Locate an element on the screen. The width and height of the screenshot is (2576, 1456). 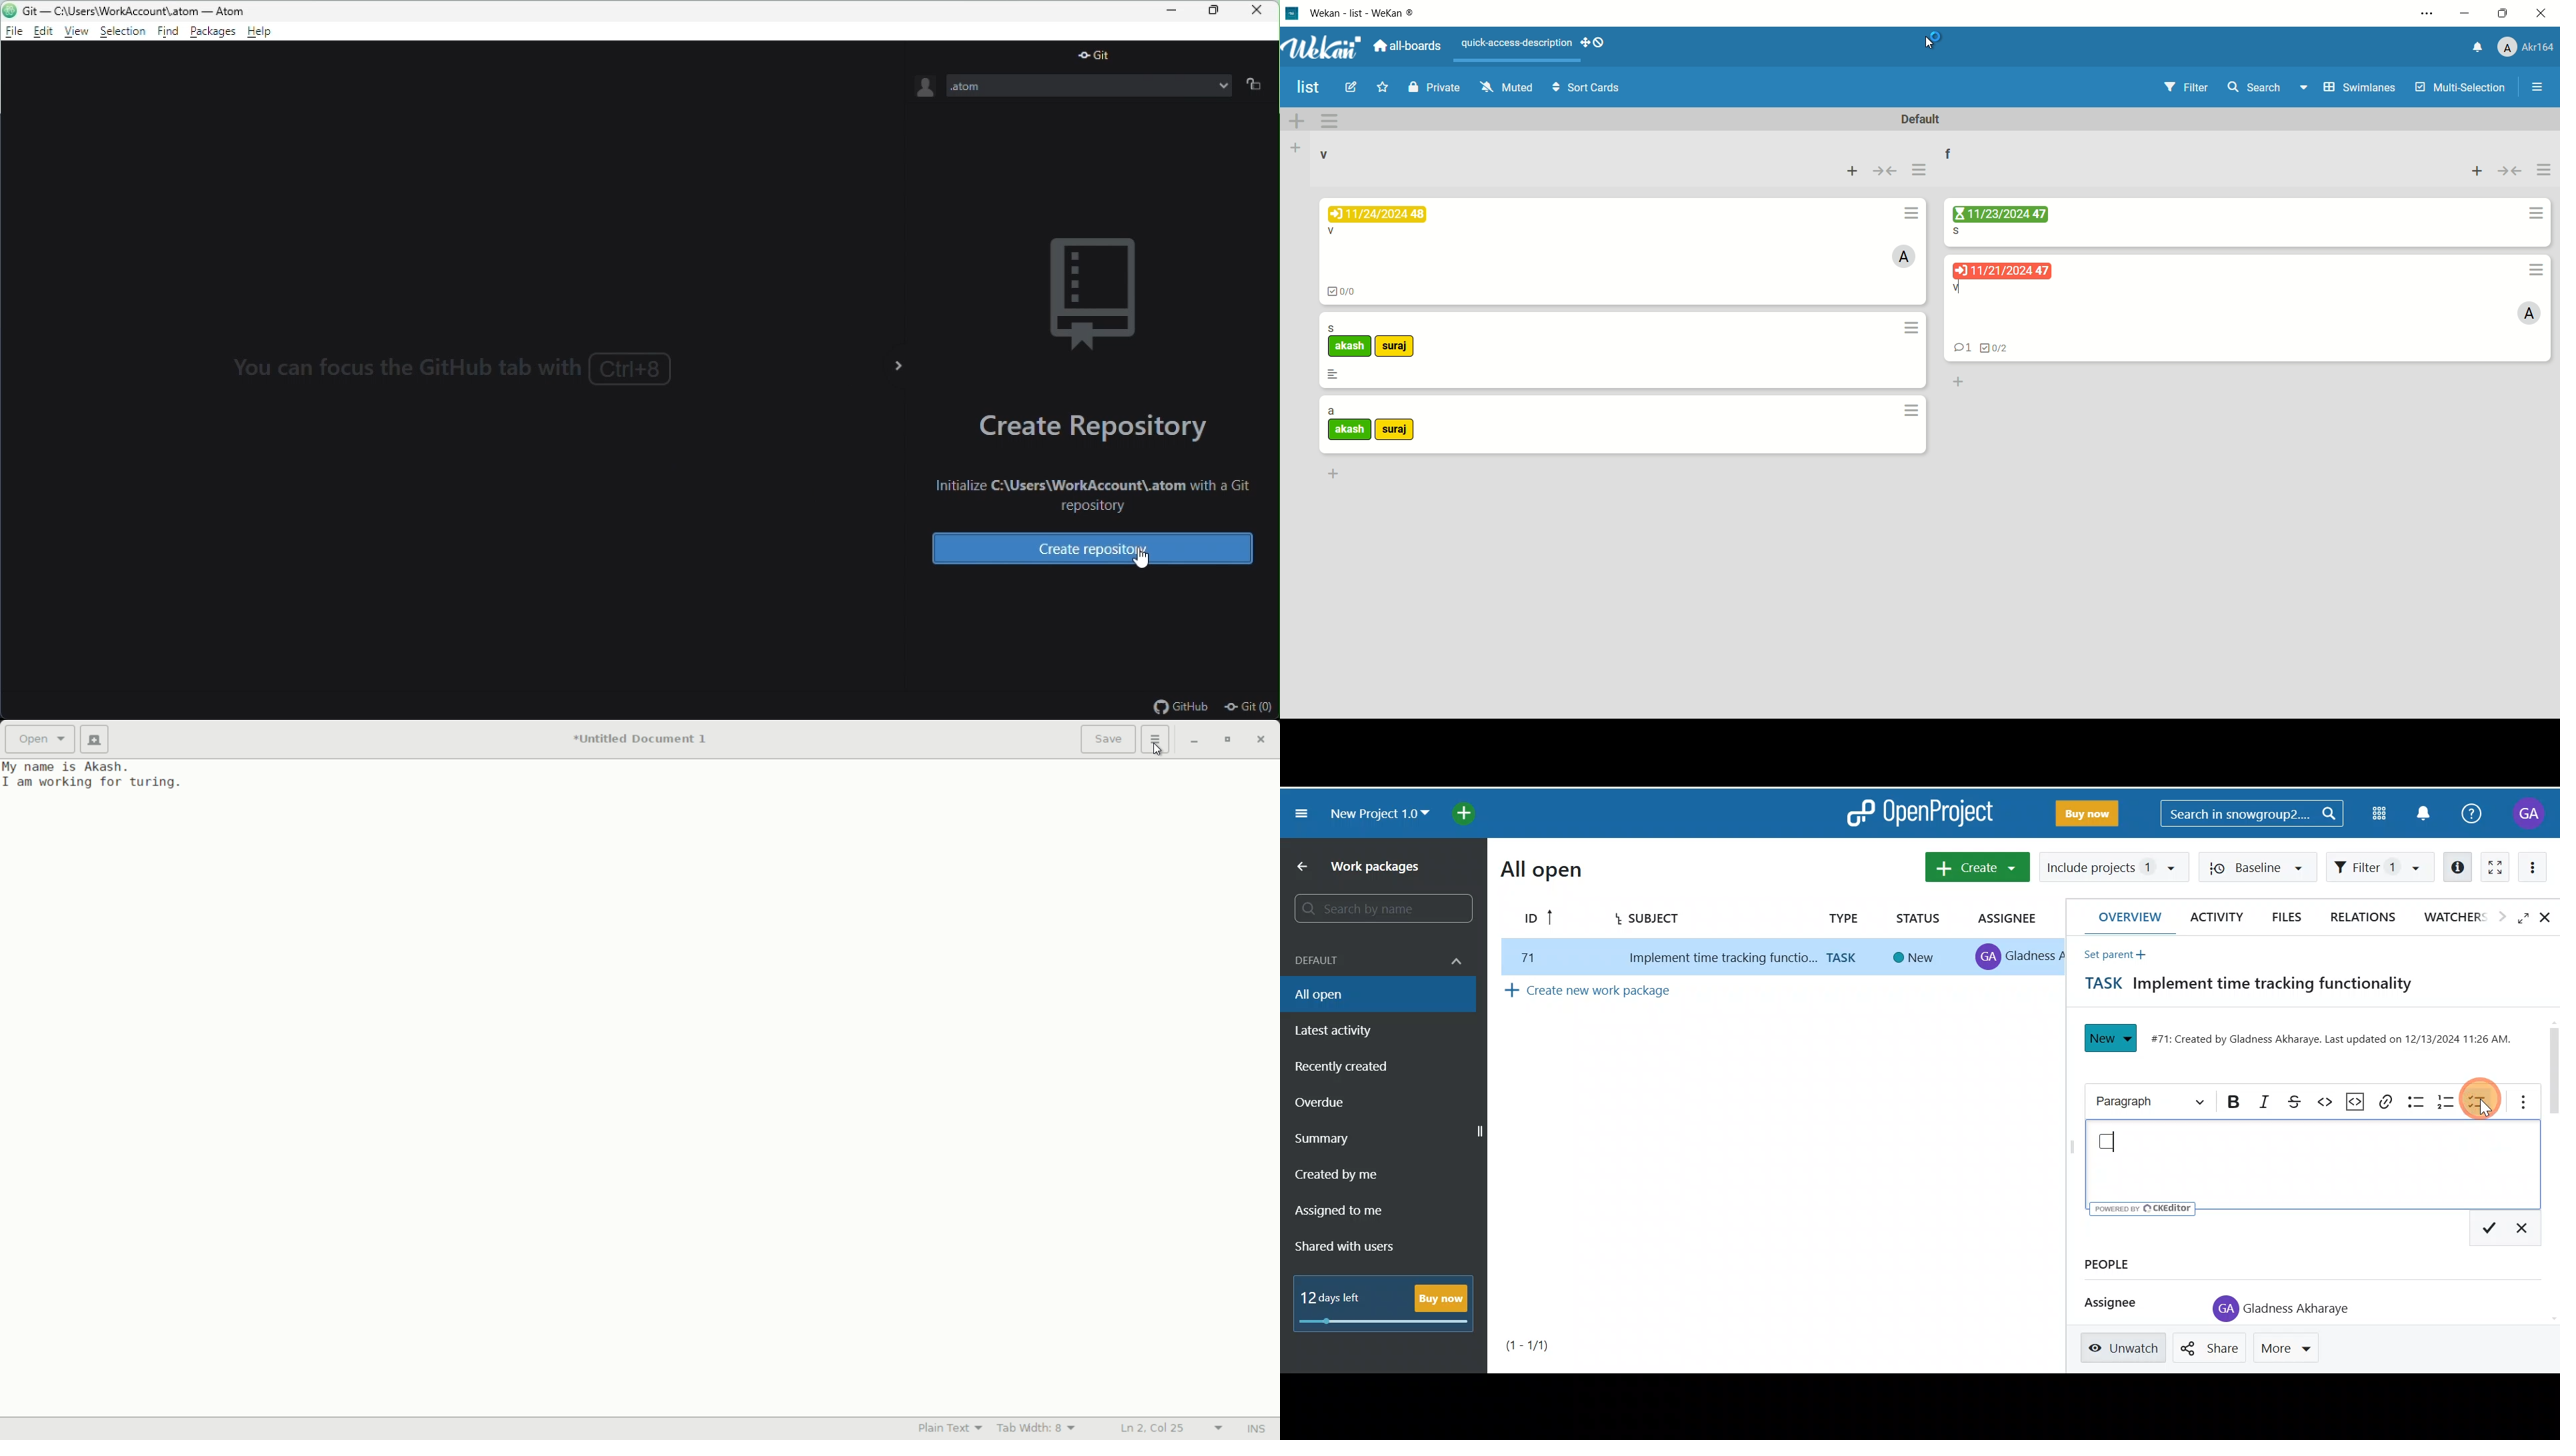
add card top of list is located at coordinates (2478, 172).